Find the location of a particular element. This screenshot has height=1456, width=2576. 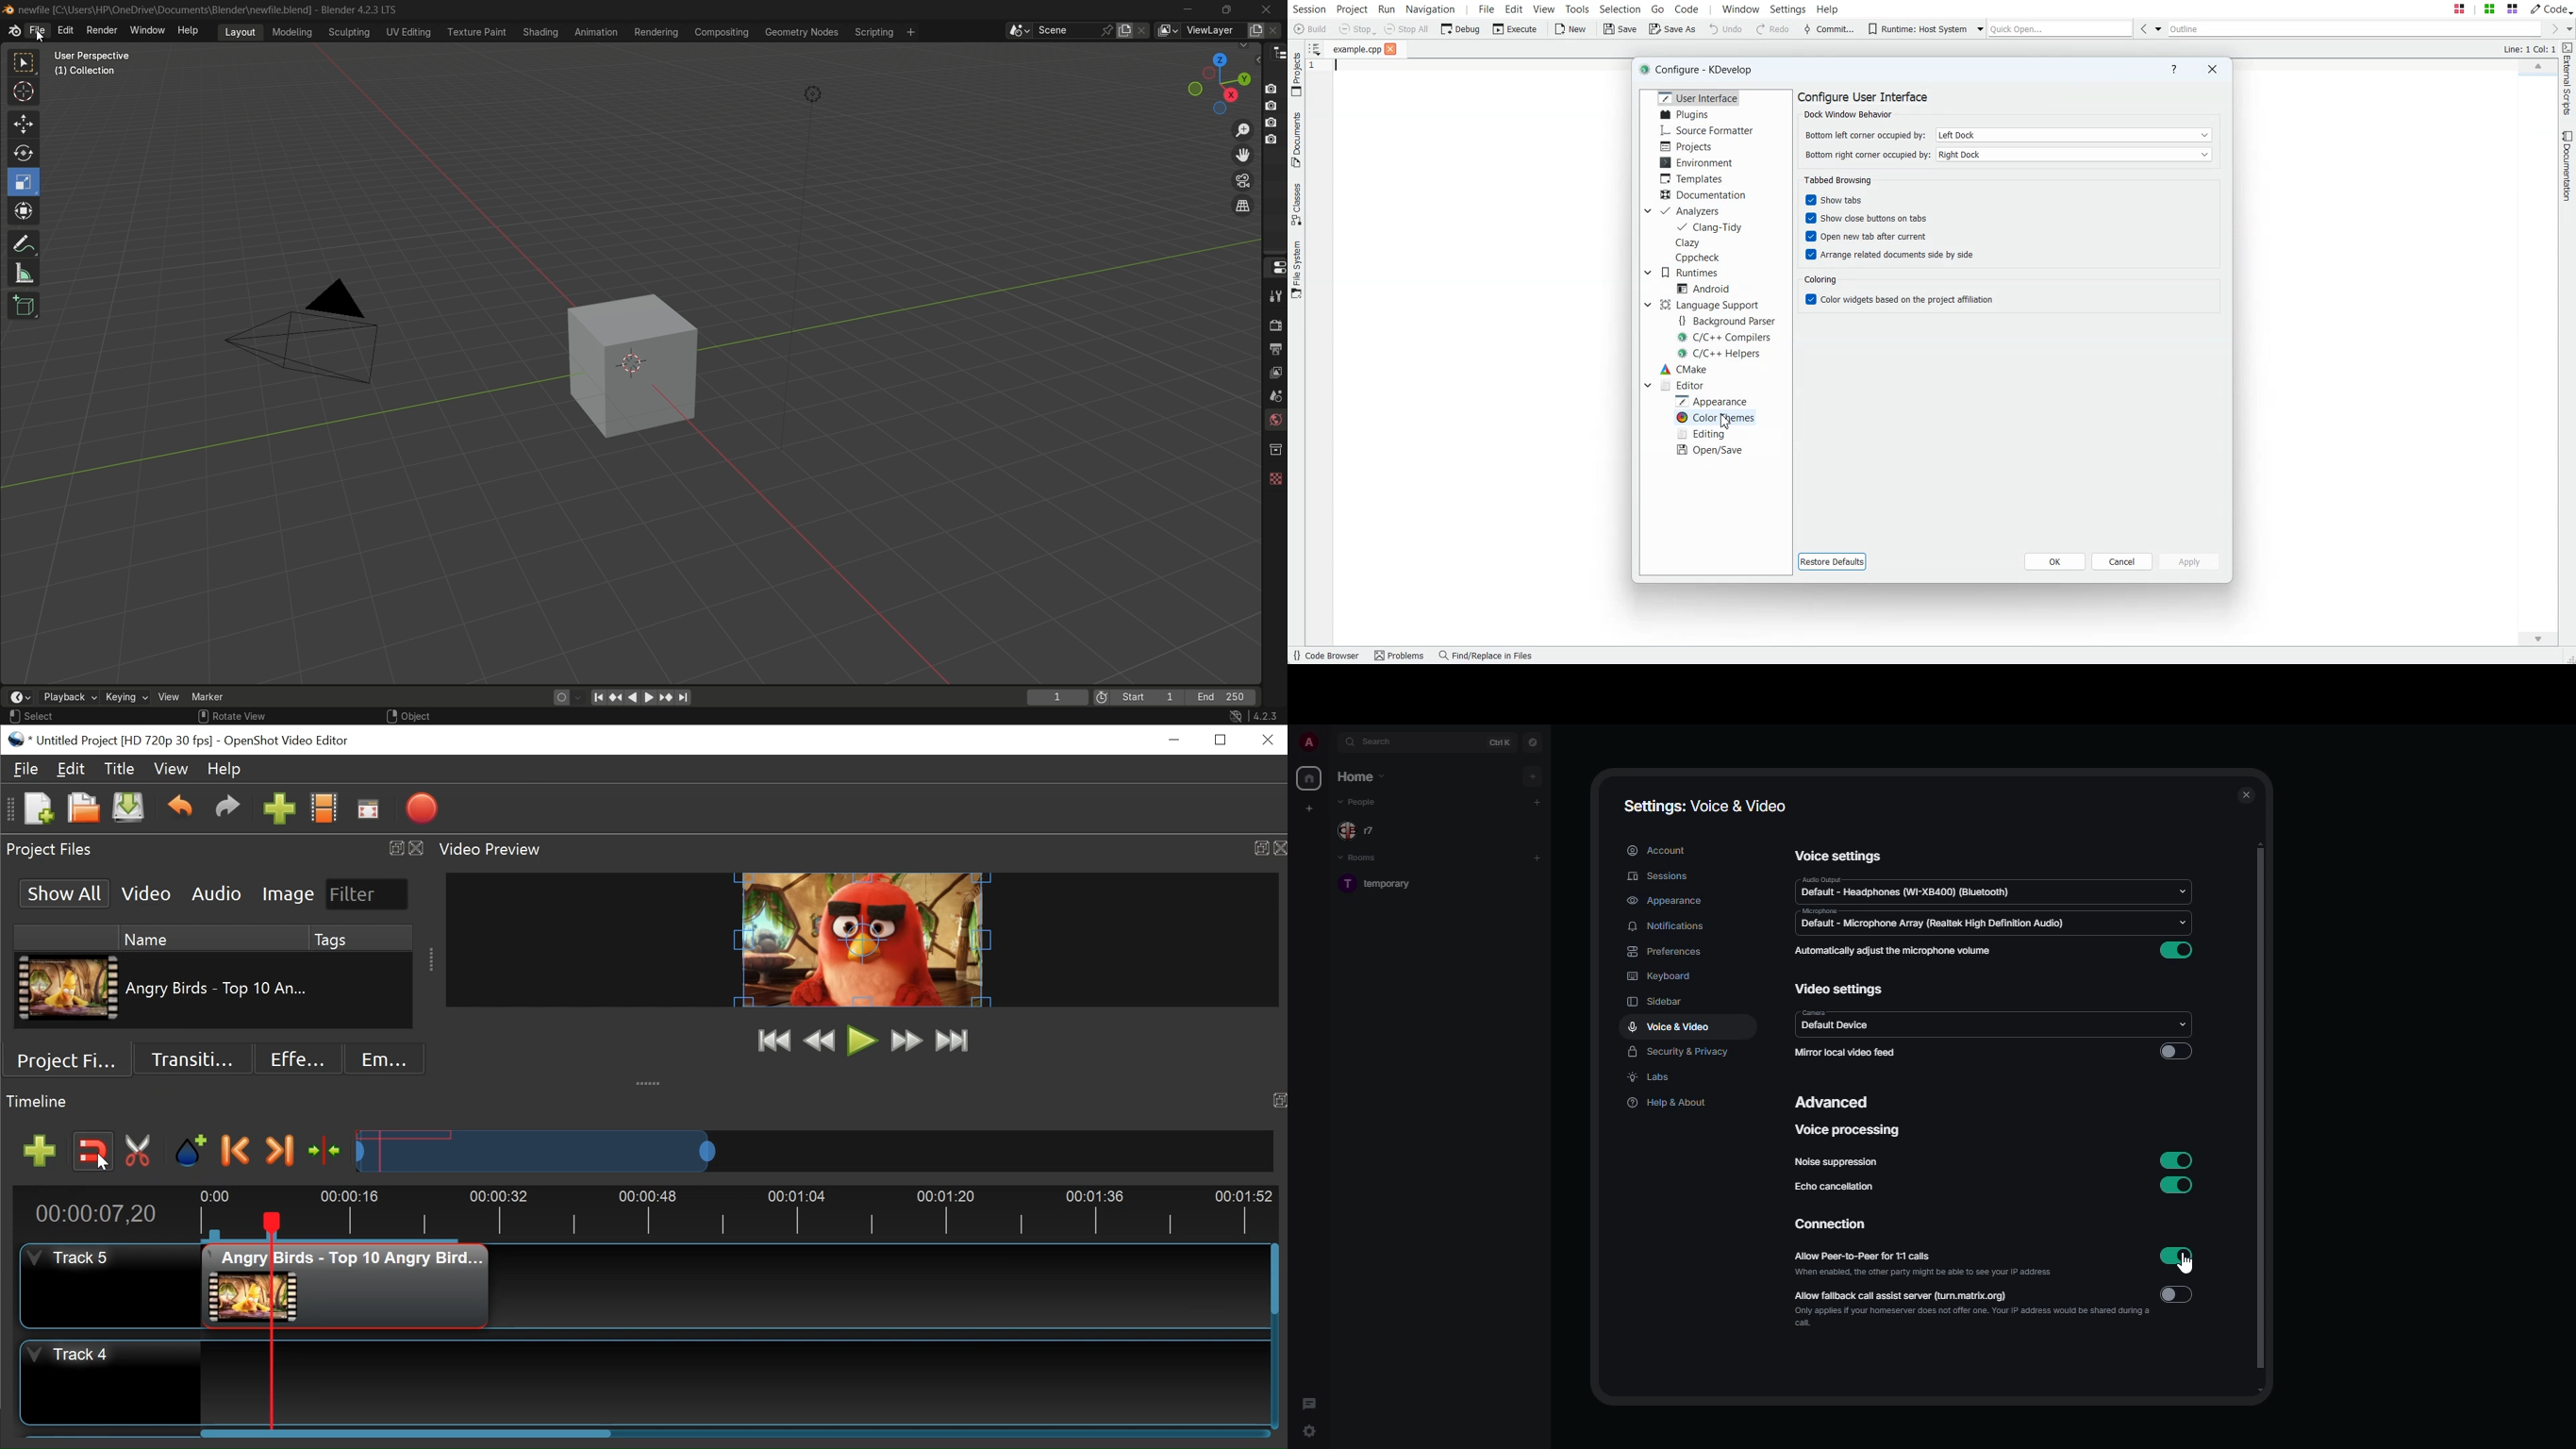

search is located at coordinates (1378, 741).